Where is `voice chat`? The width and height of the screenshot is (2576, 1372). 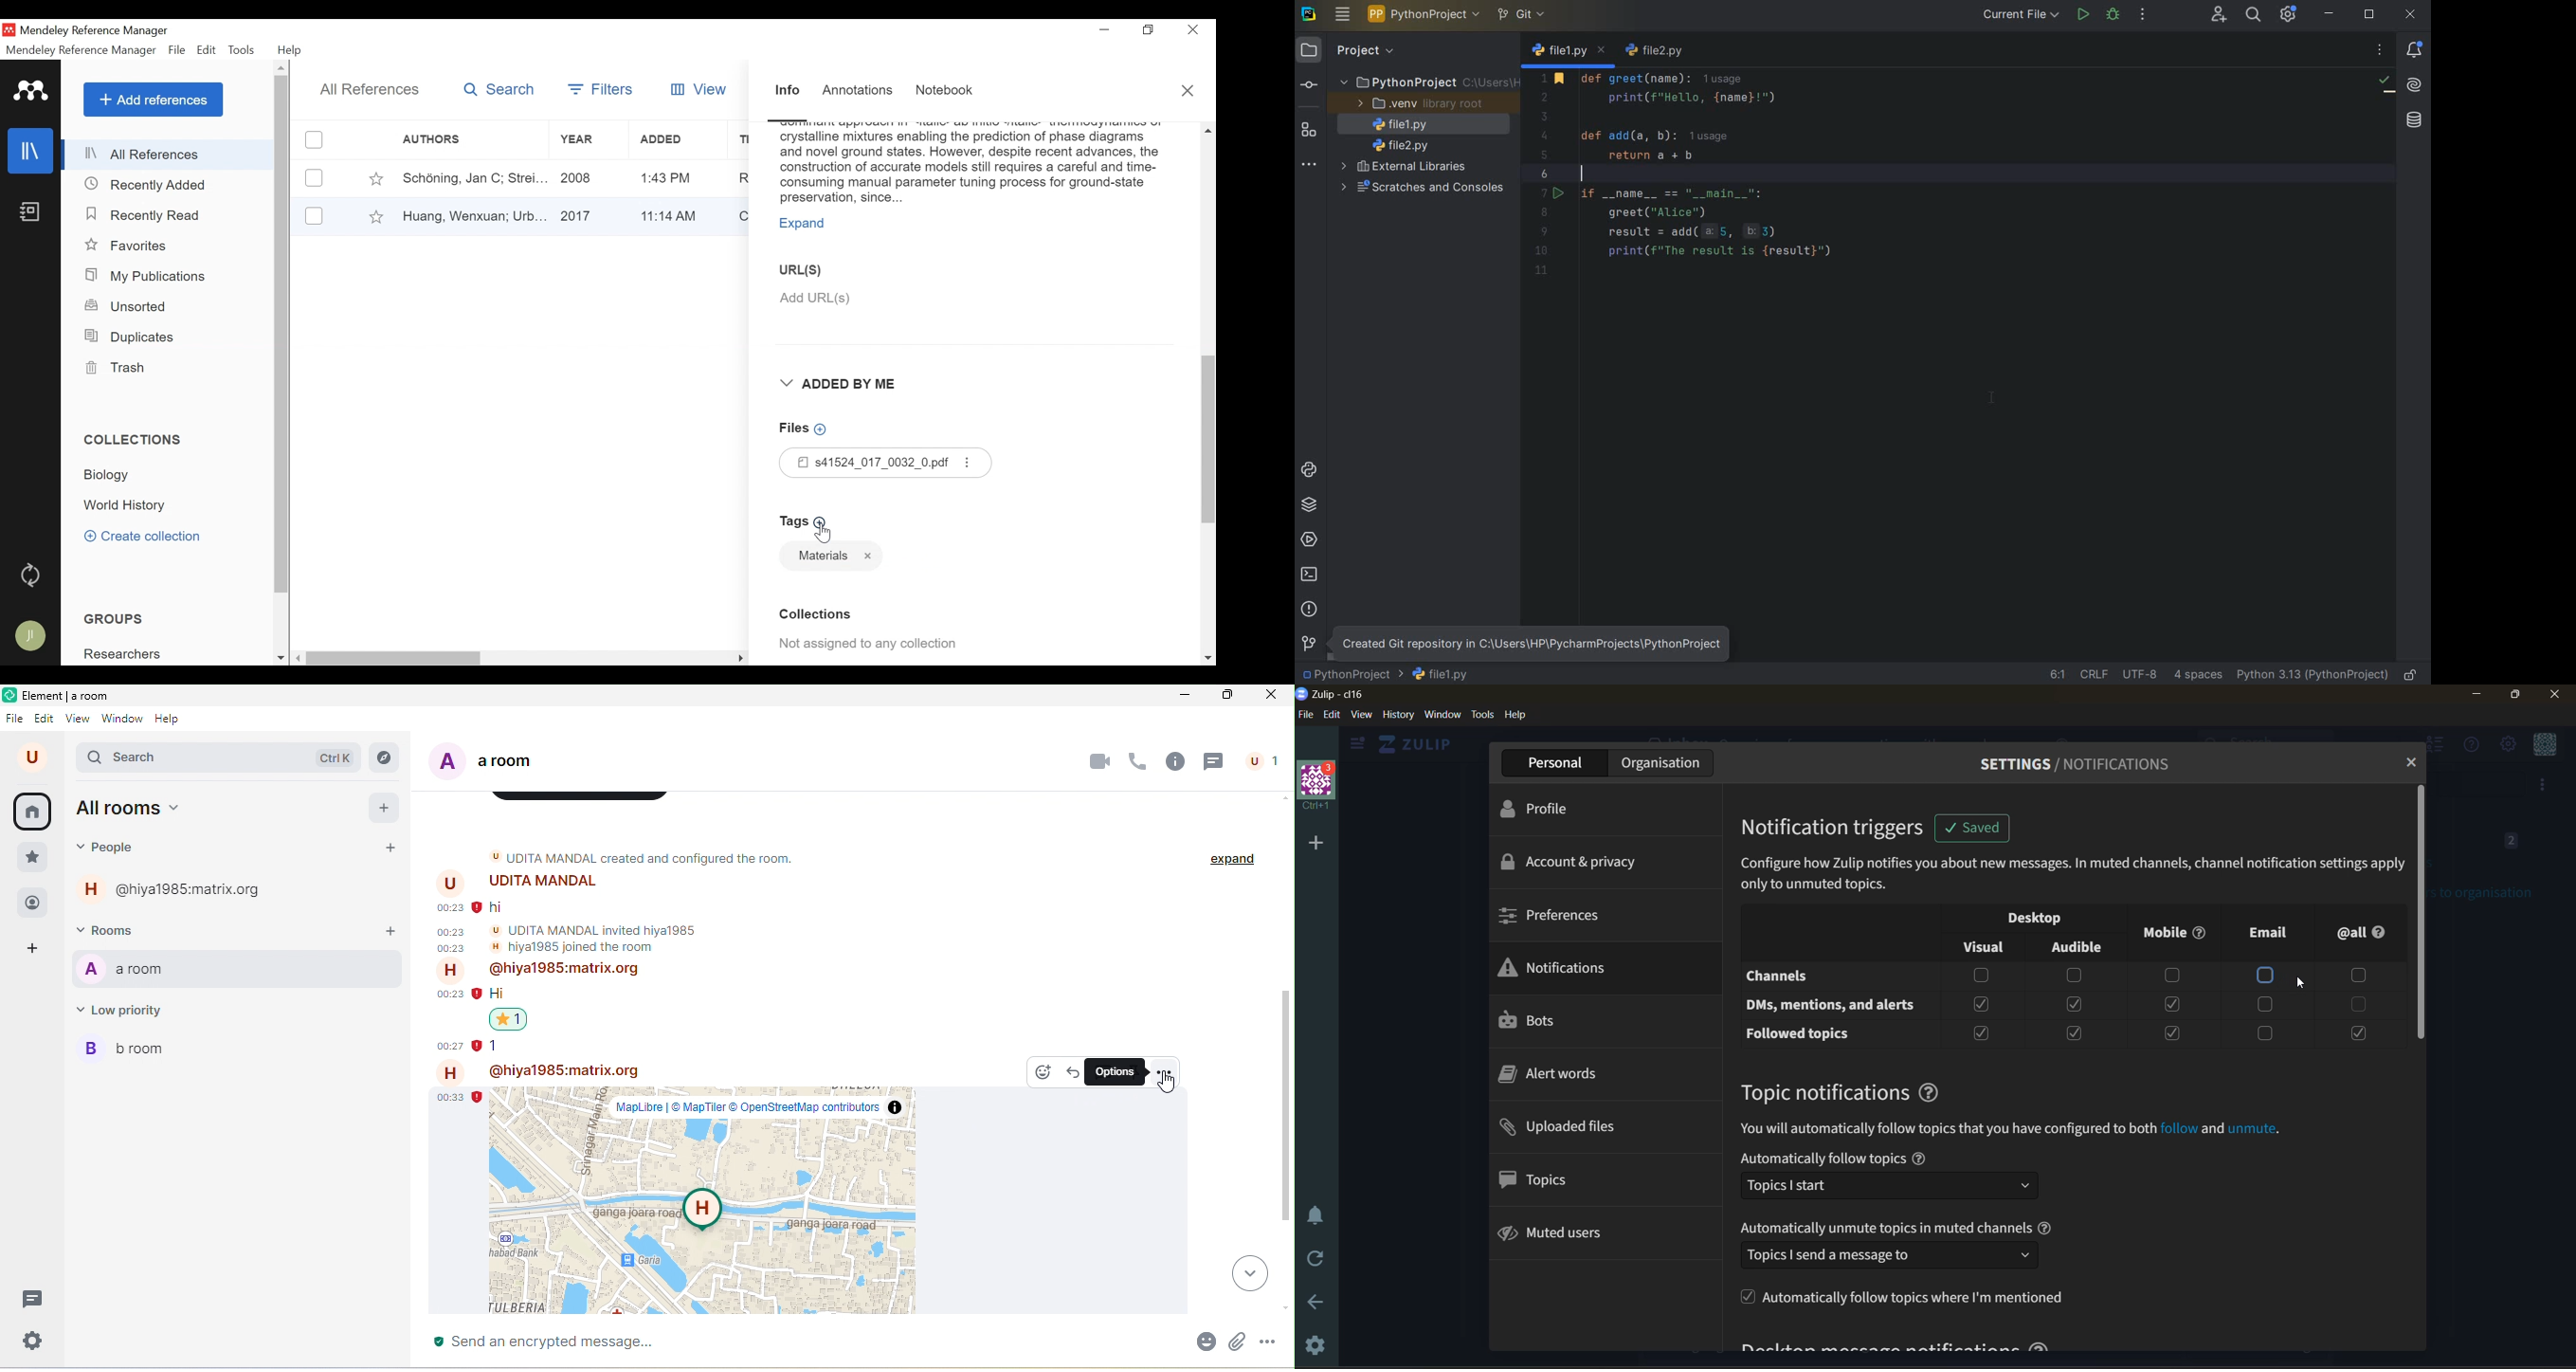
voice chat is located at coordinates (1137, 760).